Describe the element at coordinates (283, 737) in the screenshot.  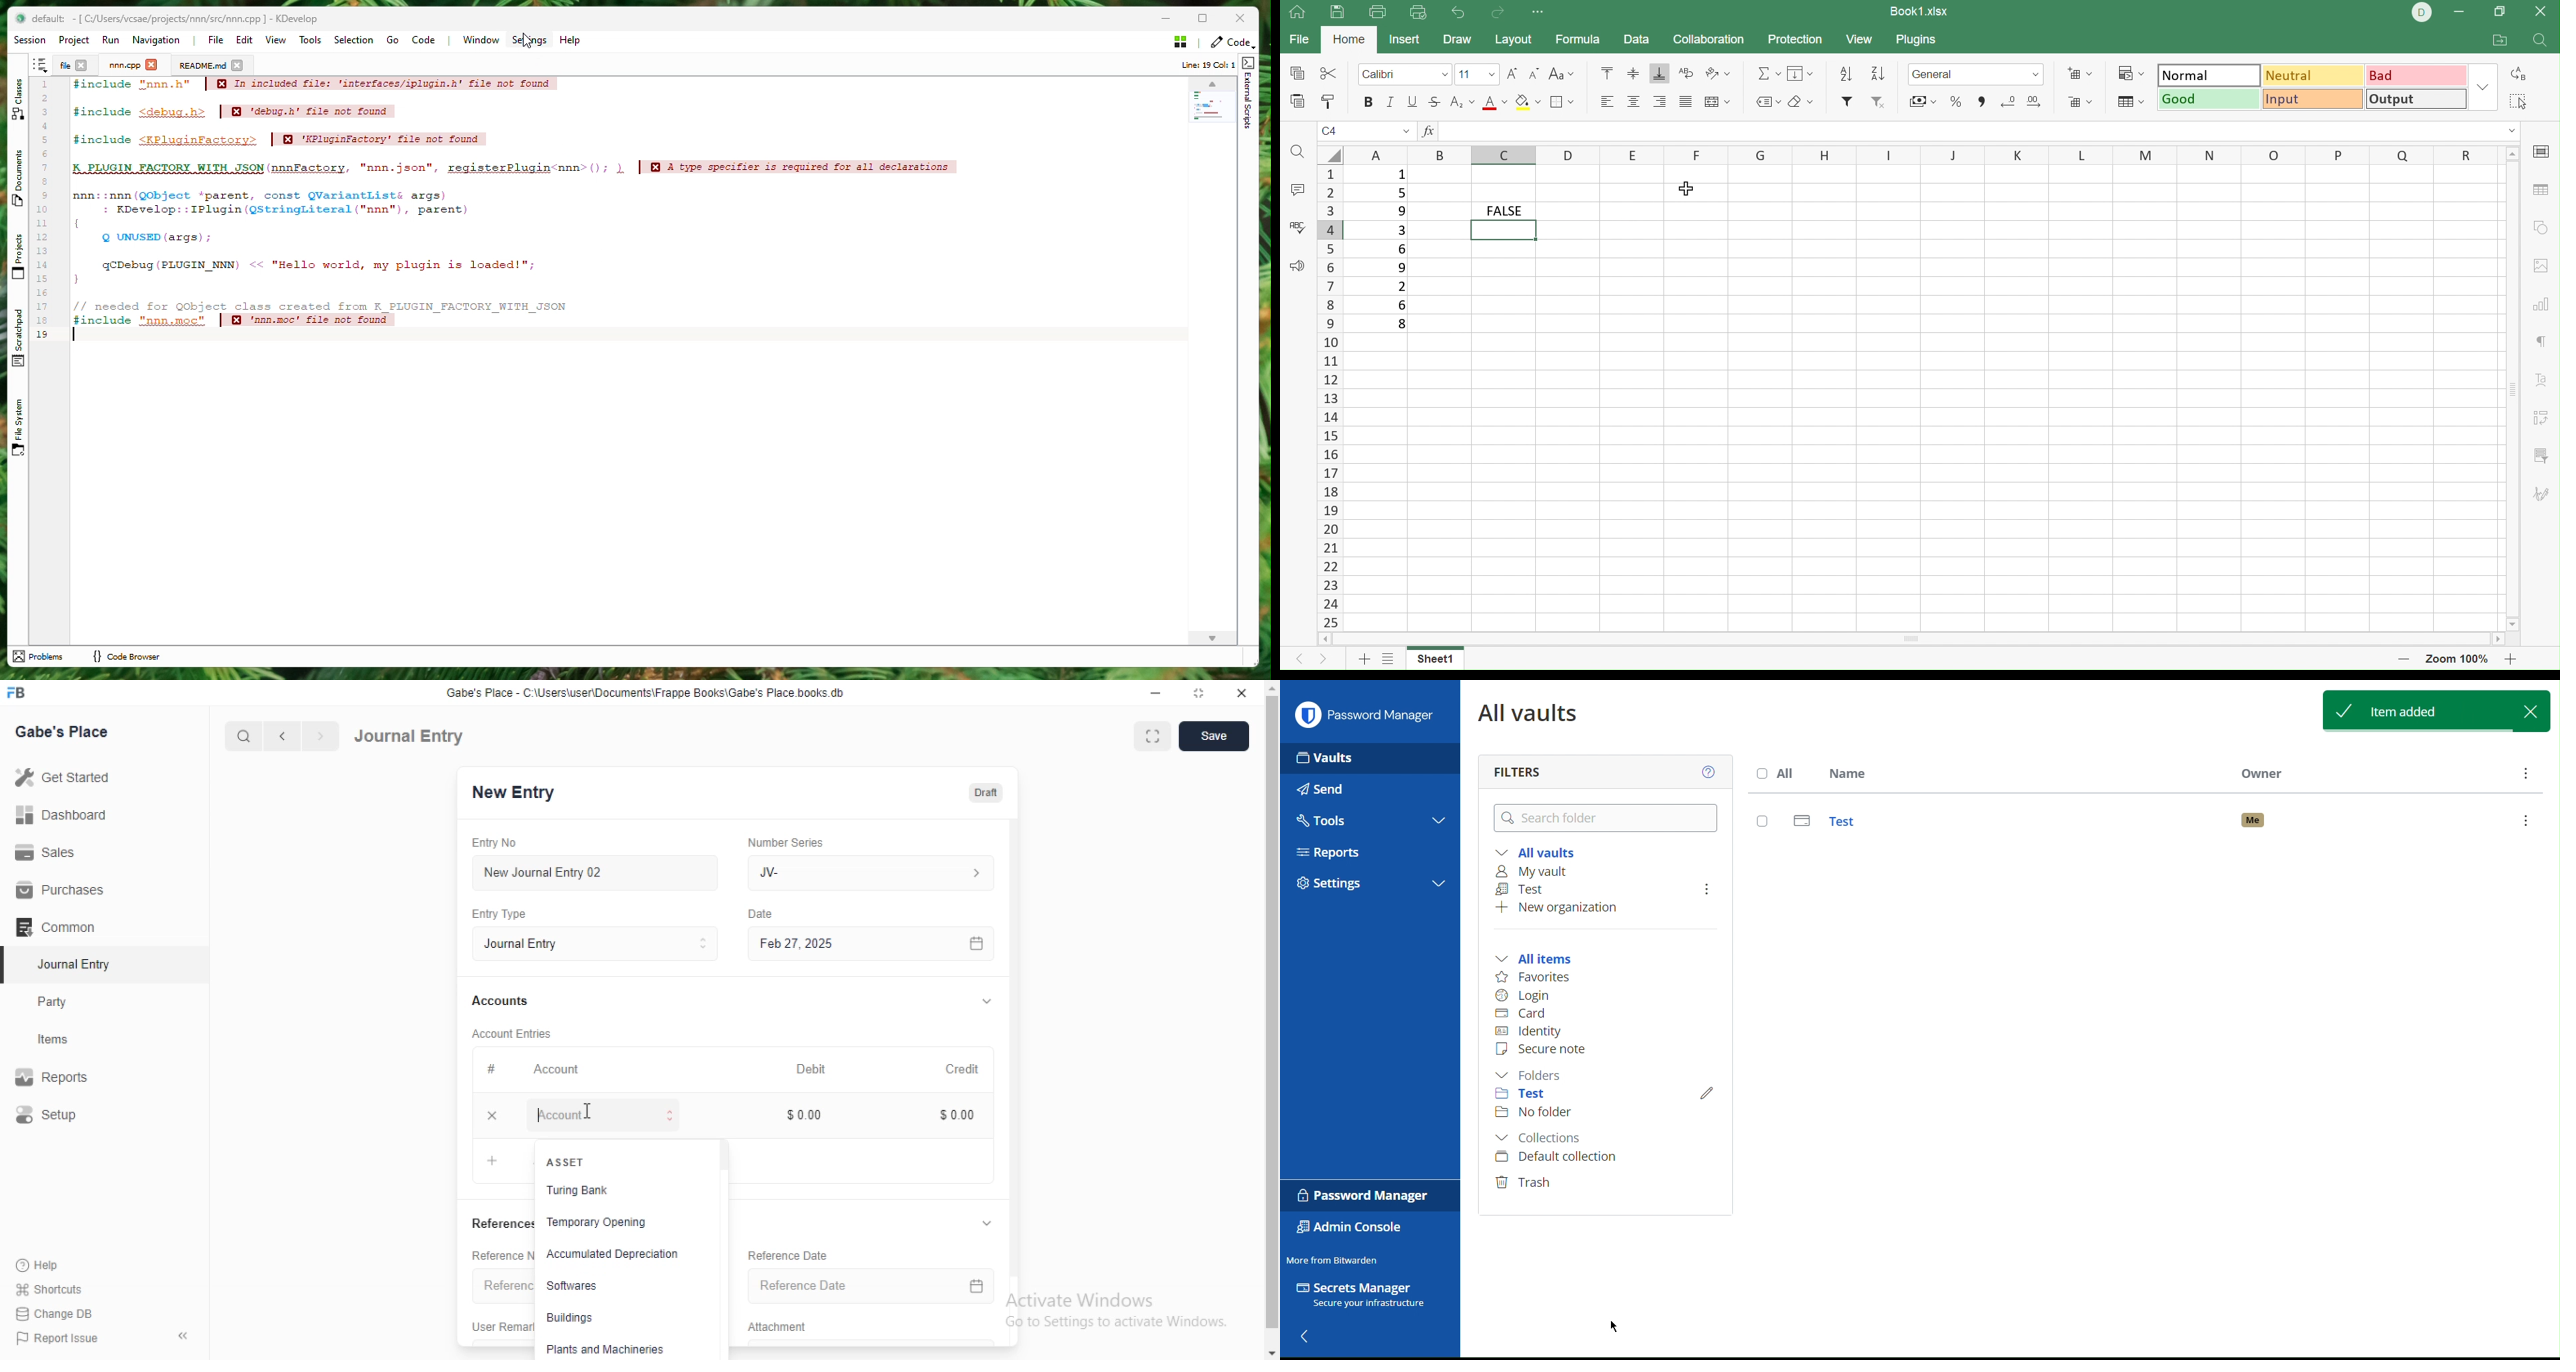
I see `Previous` at that location.